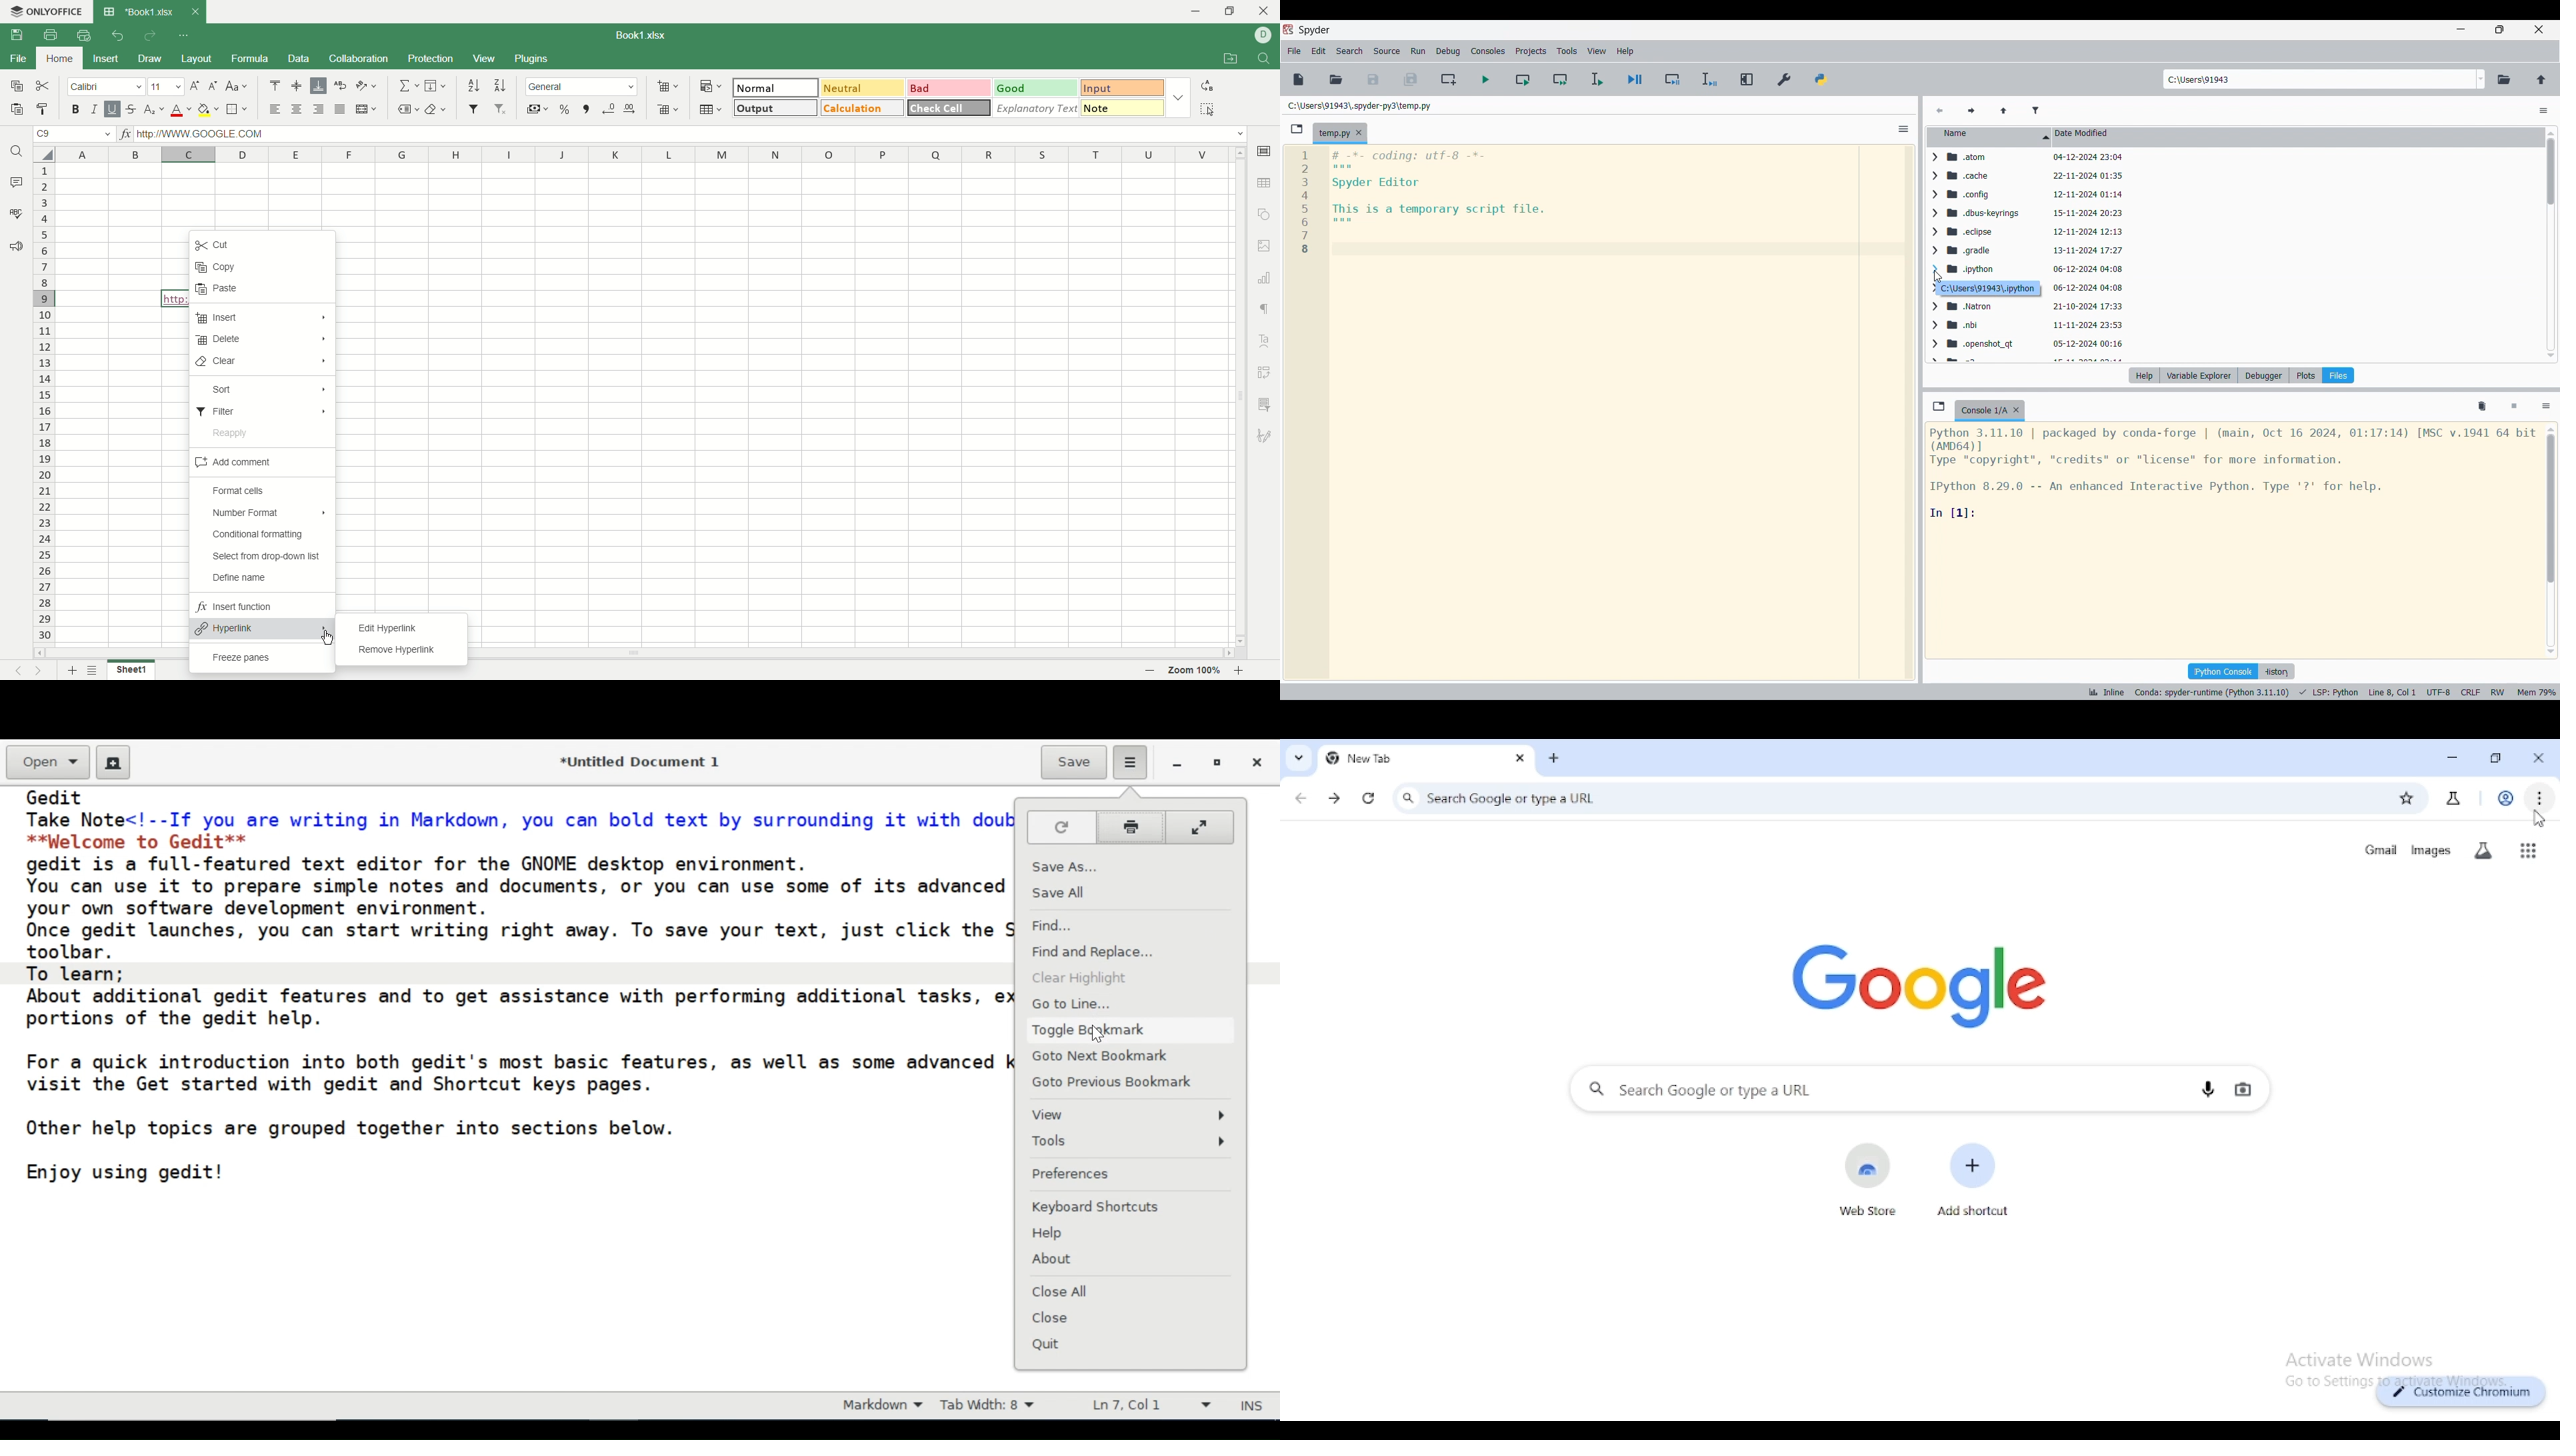 The image size is (2576, 1456). What do you see at coordinates (297, 109) in the screenshot?
I see `align center` at bounding box center [297, 109].